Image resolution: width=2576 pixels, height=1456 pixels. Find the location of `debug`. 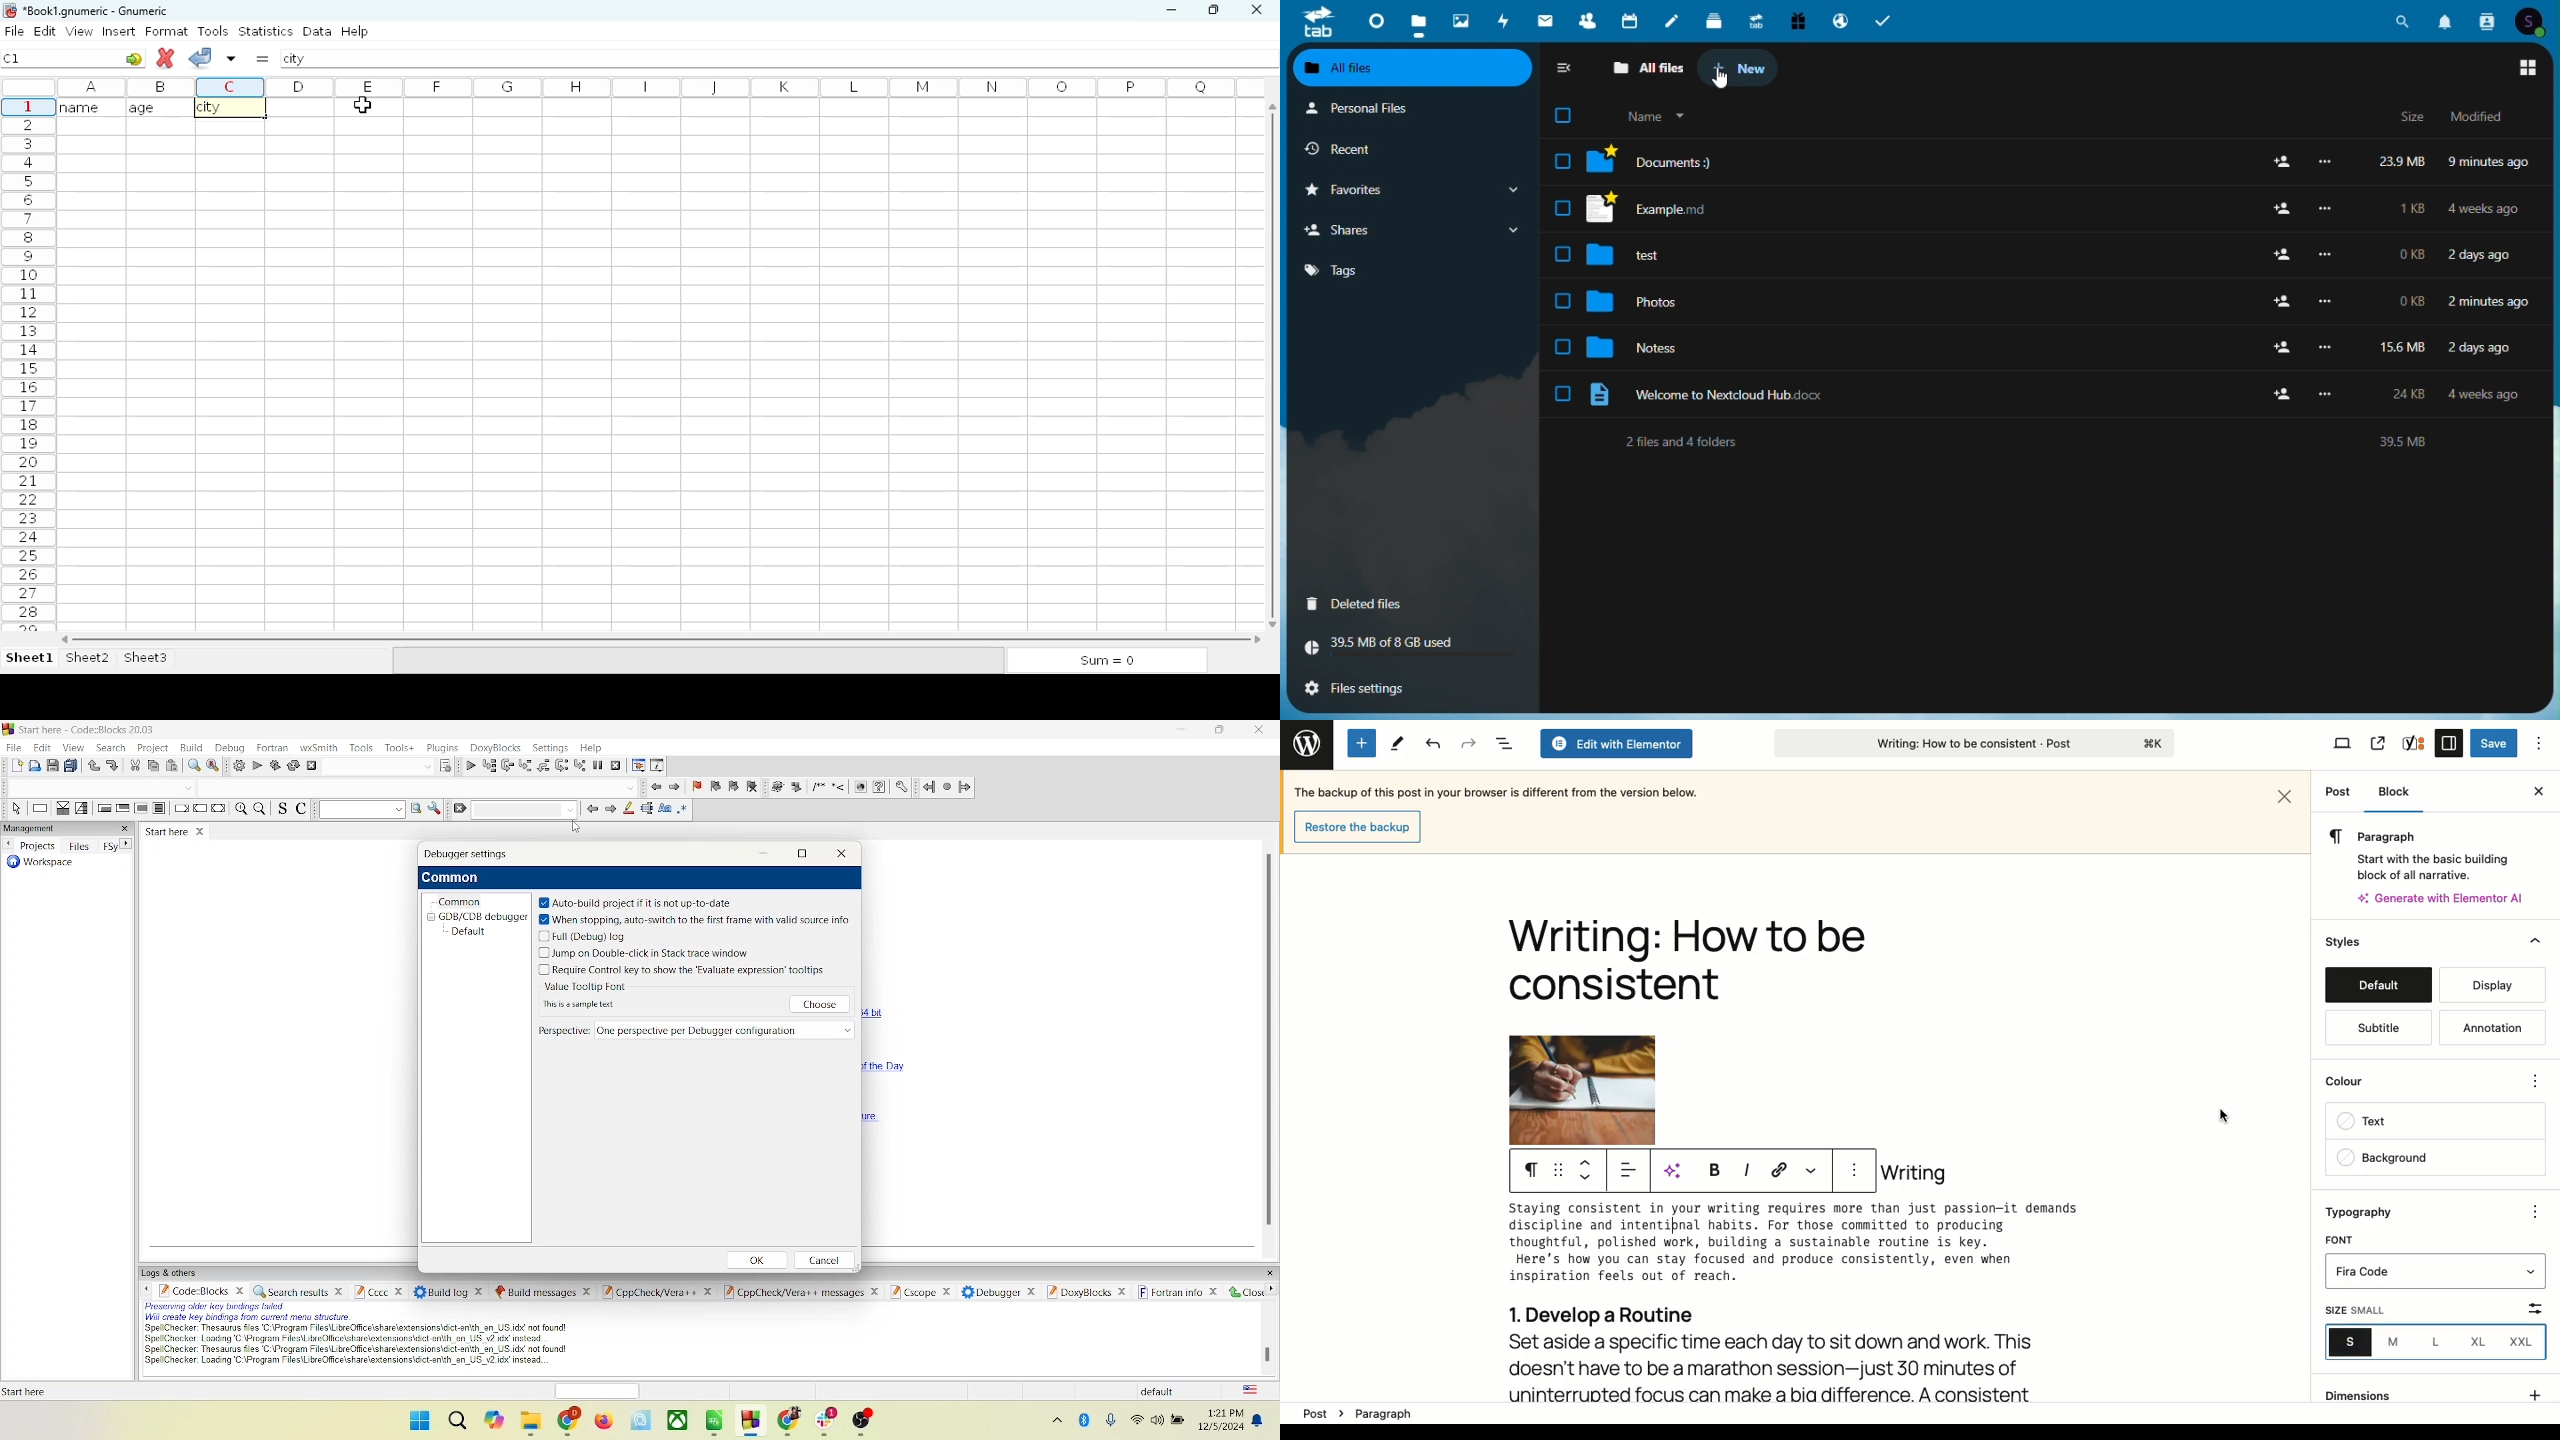

debug is located at coordinates (233, 750).